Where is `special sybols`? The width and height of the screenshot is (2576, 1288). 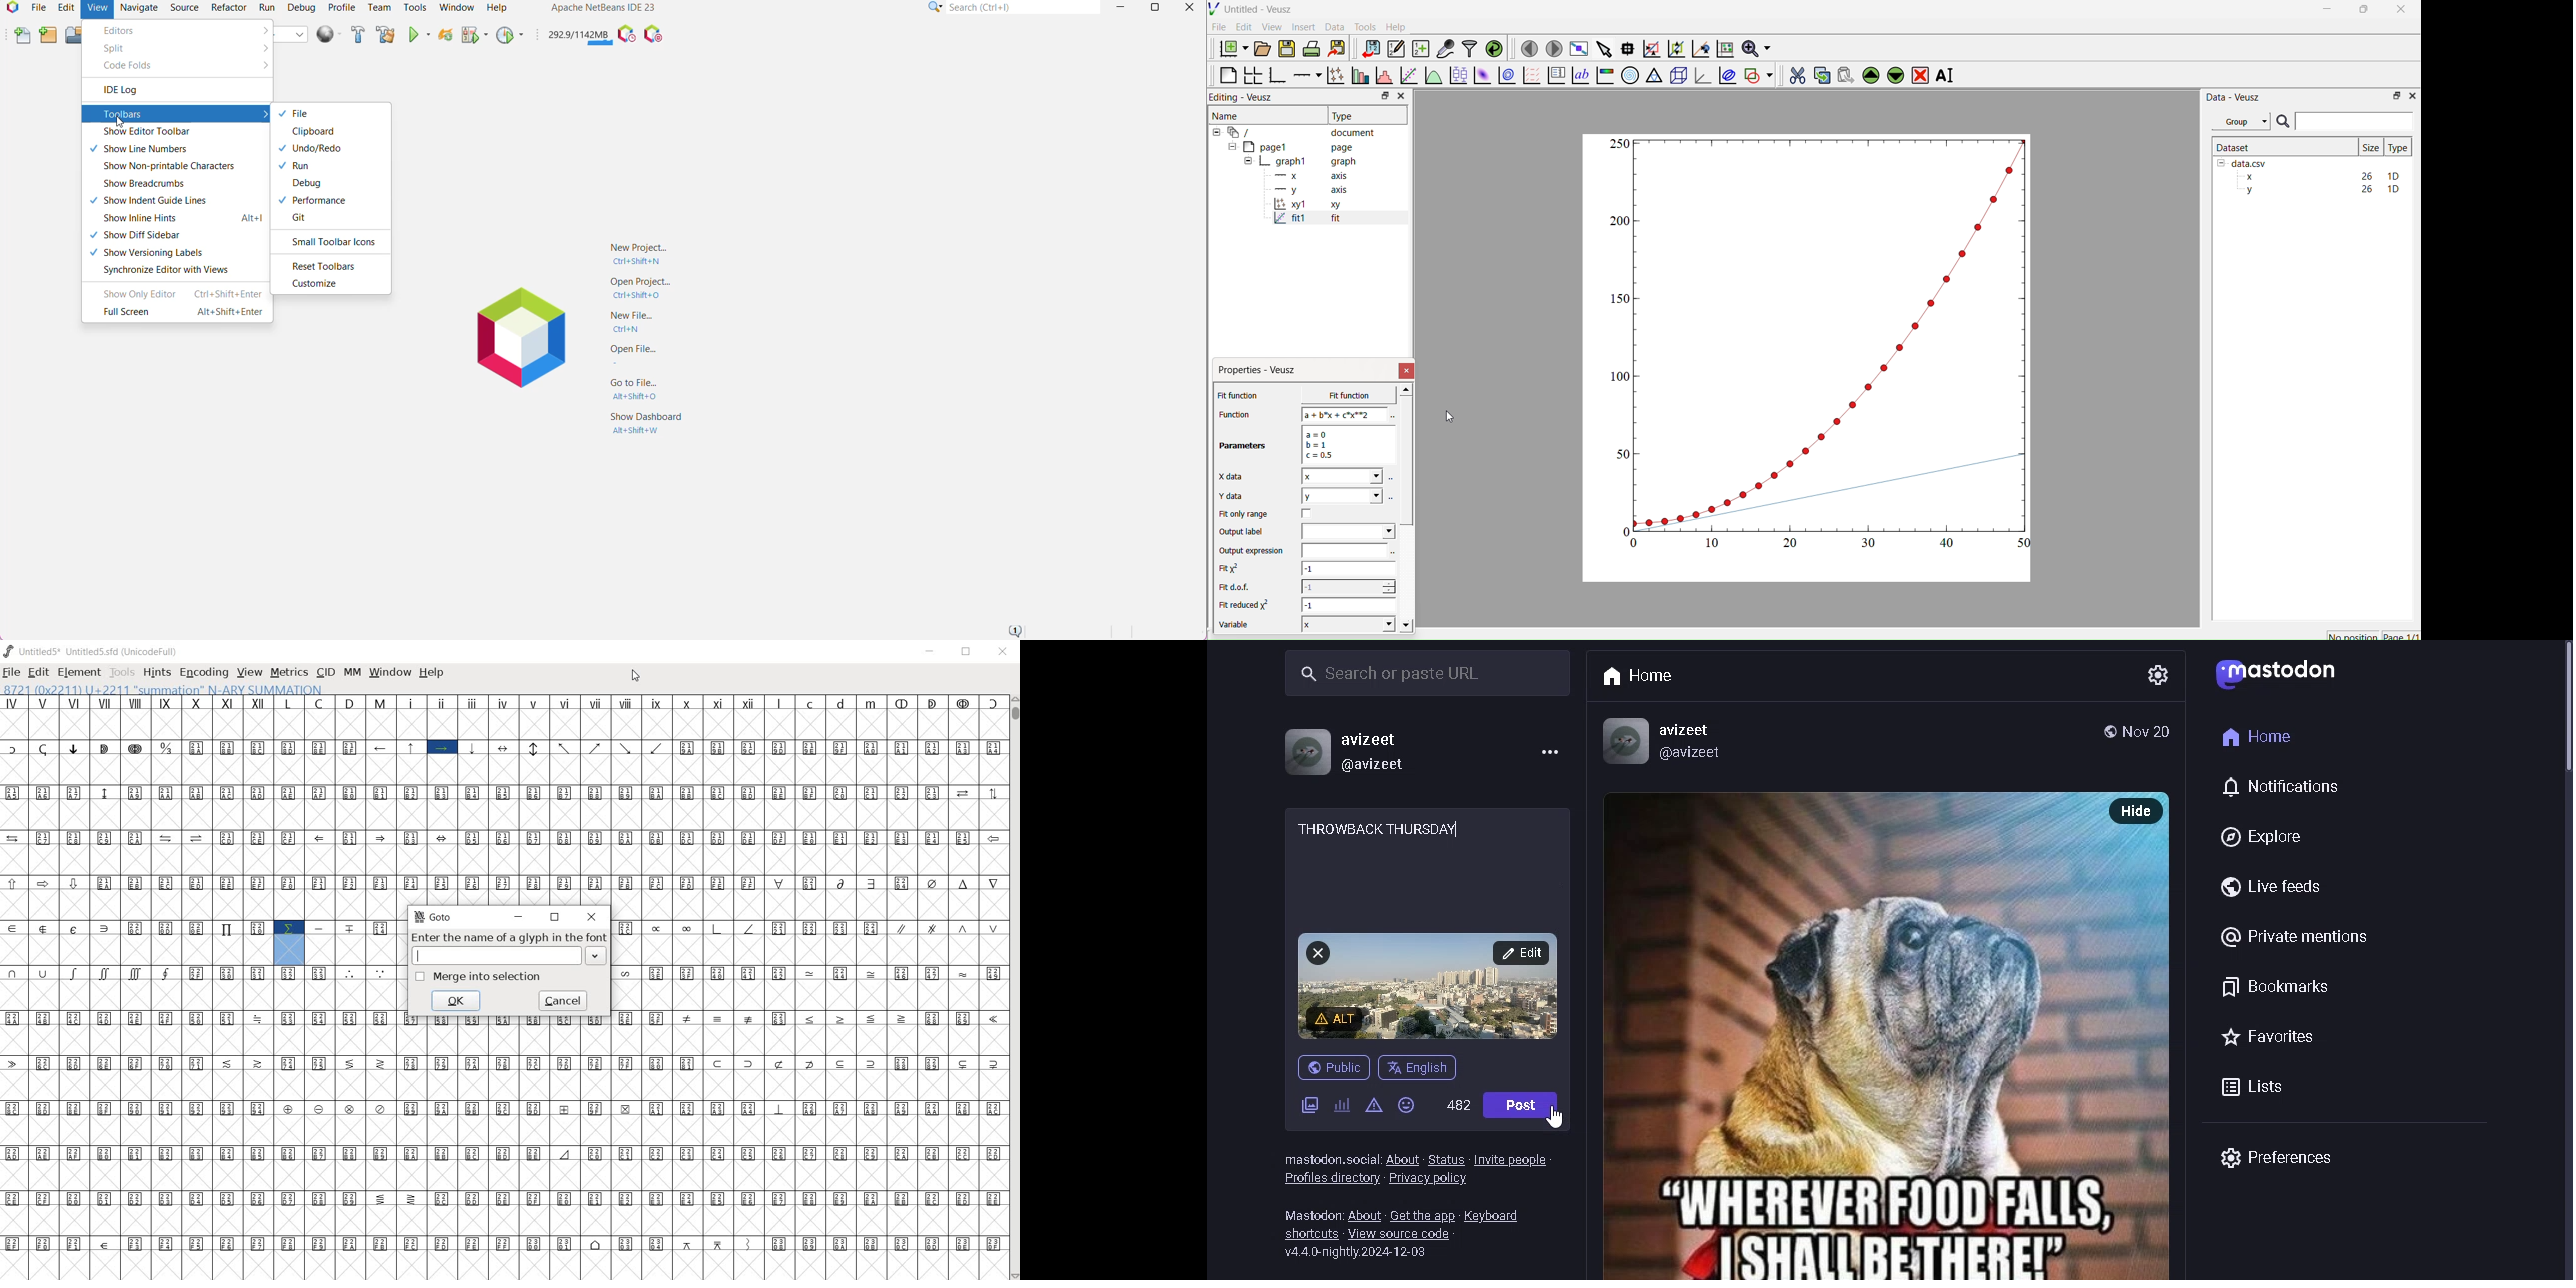
special sybols is located at coordinates (503, 1108).